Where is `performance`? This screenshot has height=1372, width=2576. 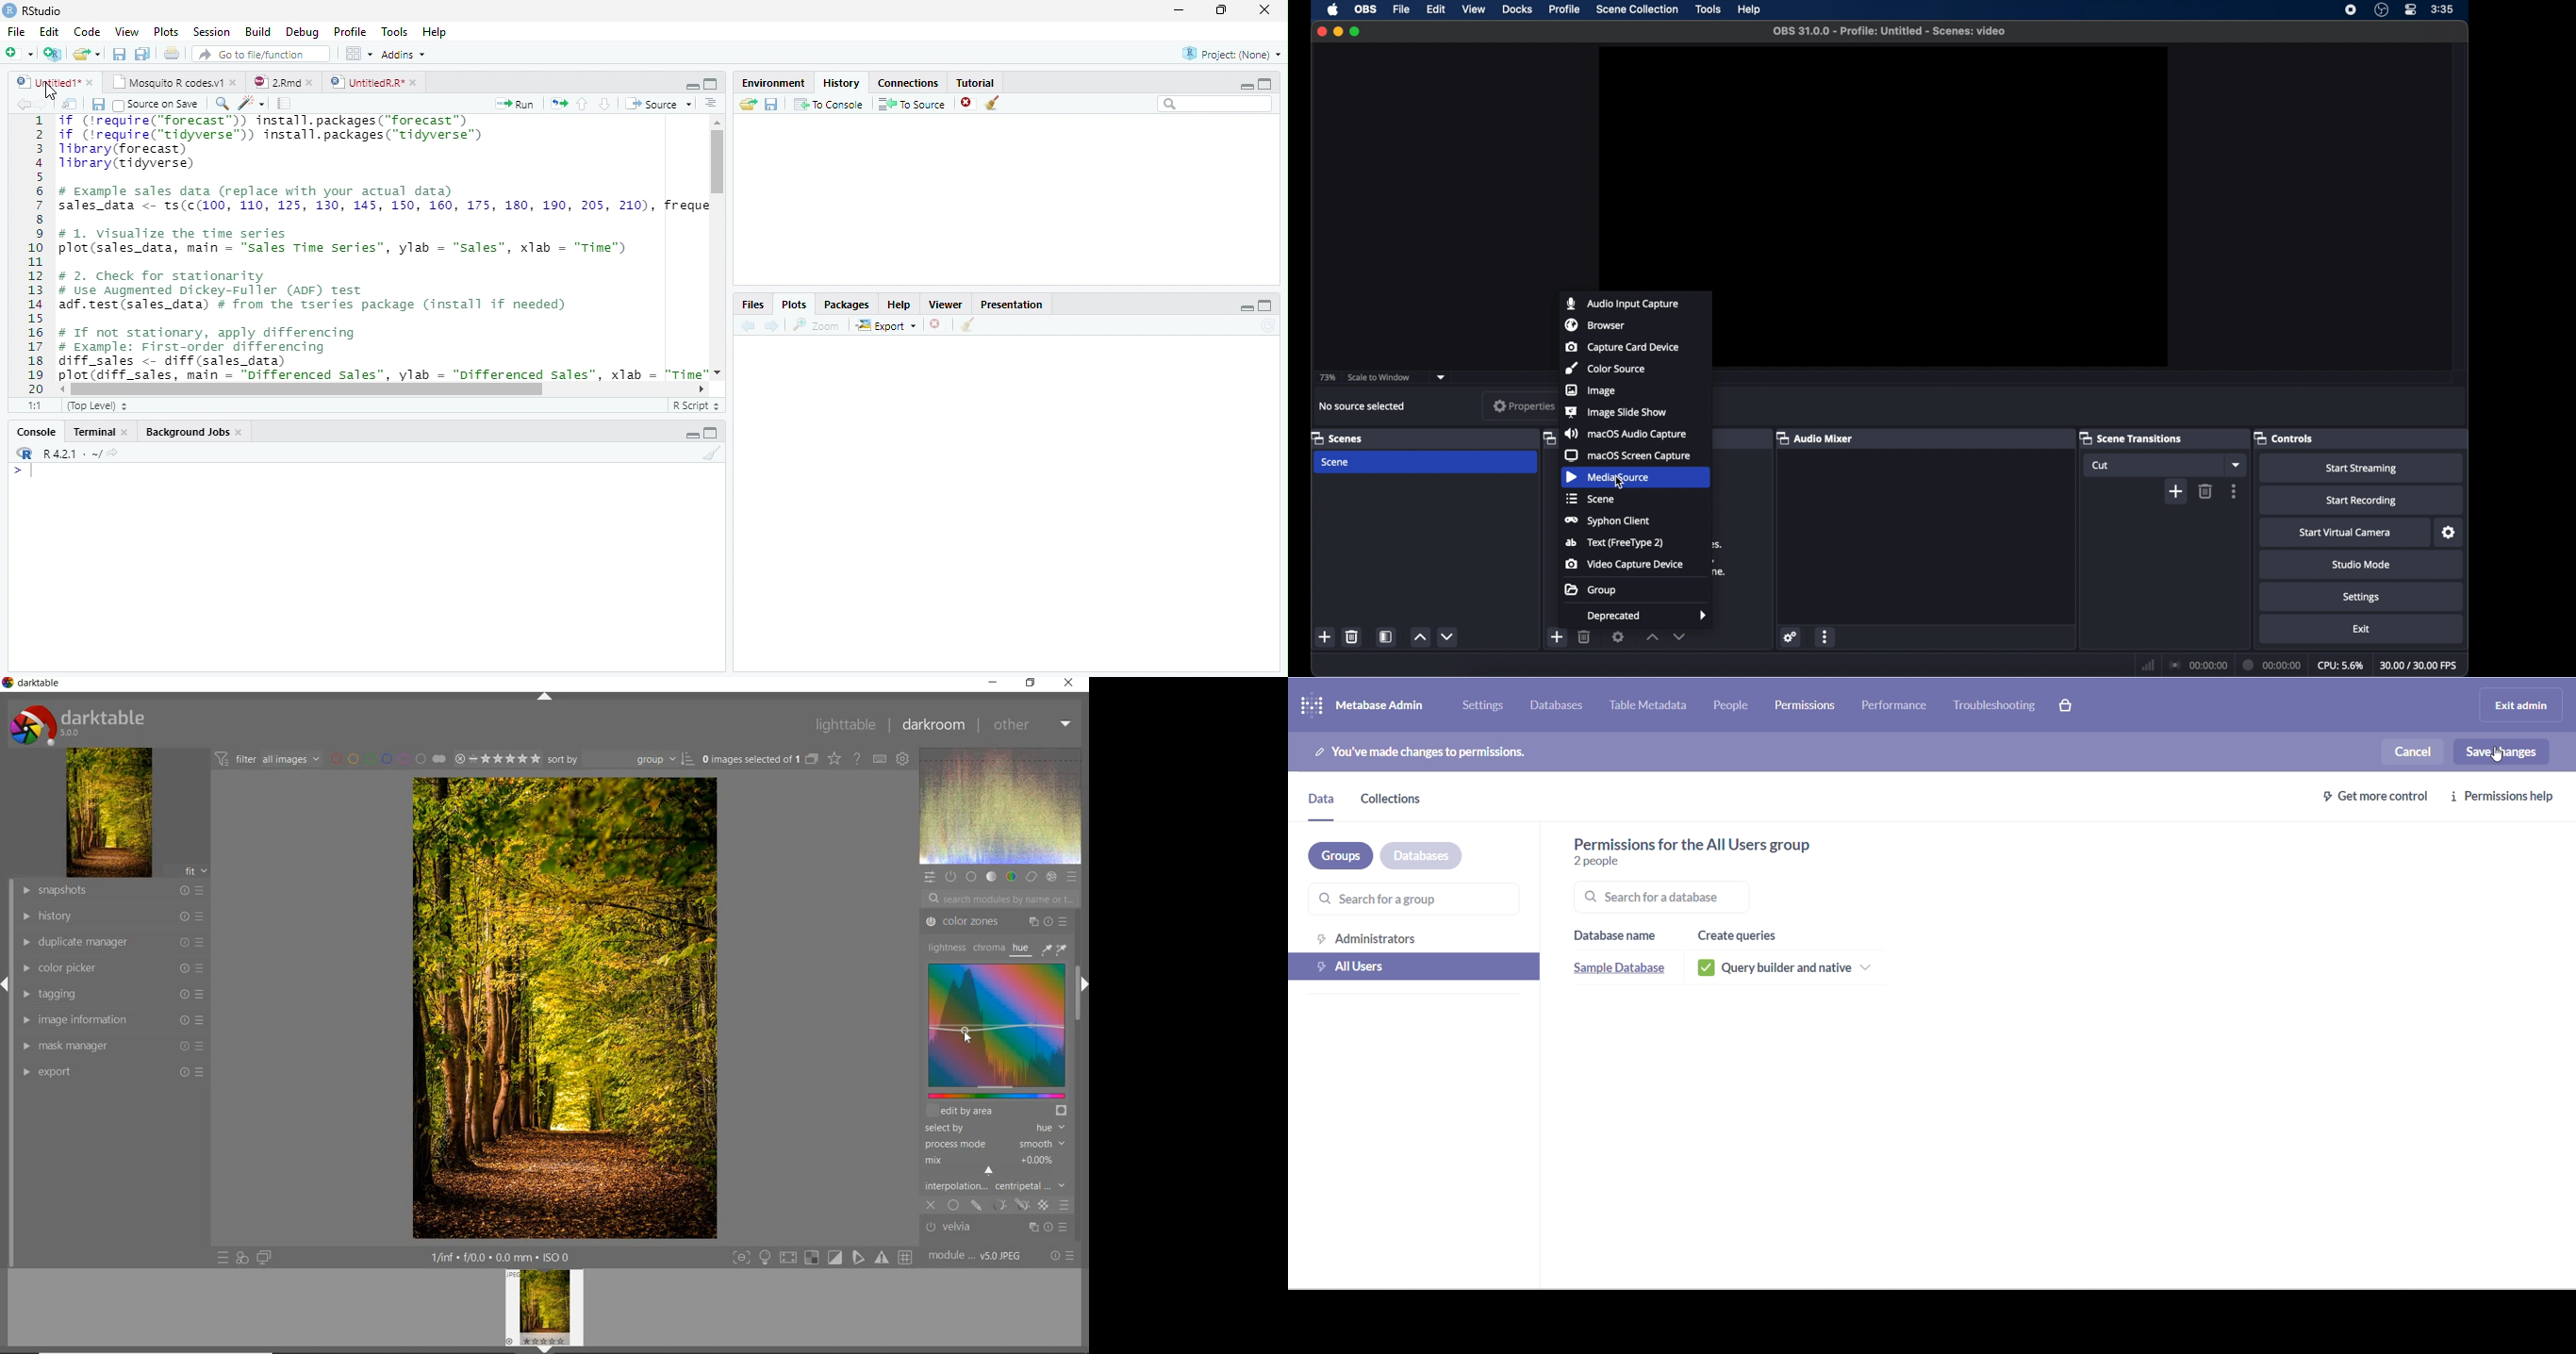 performance is located at coordinates (1895, 704).